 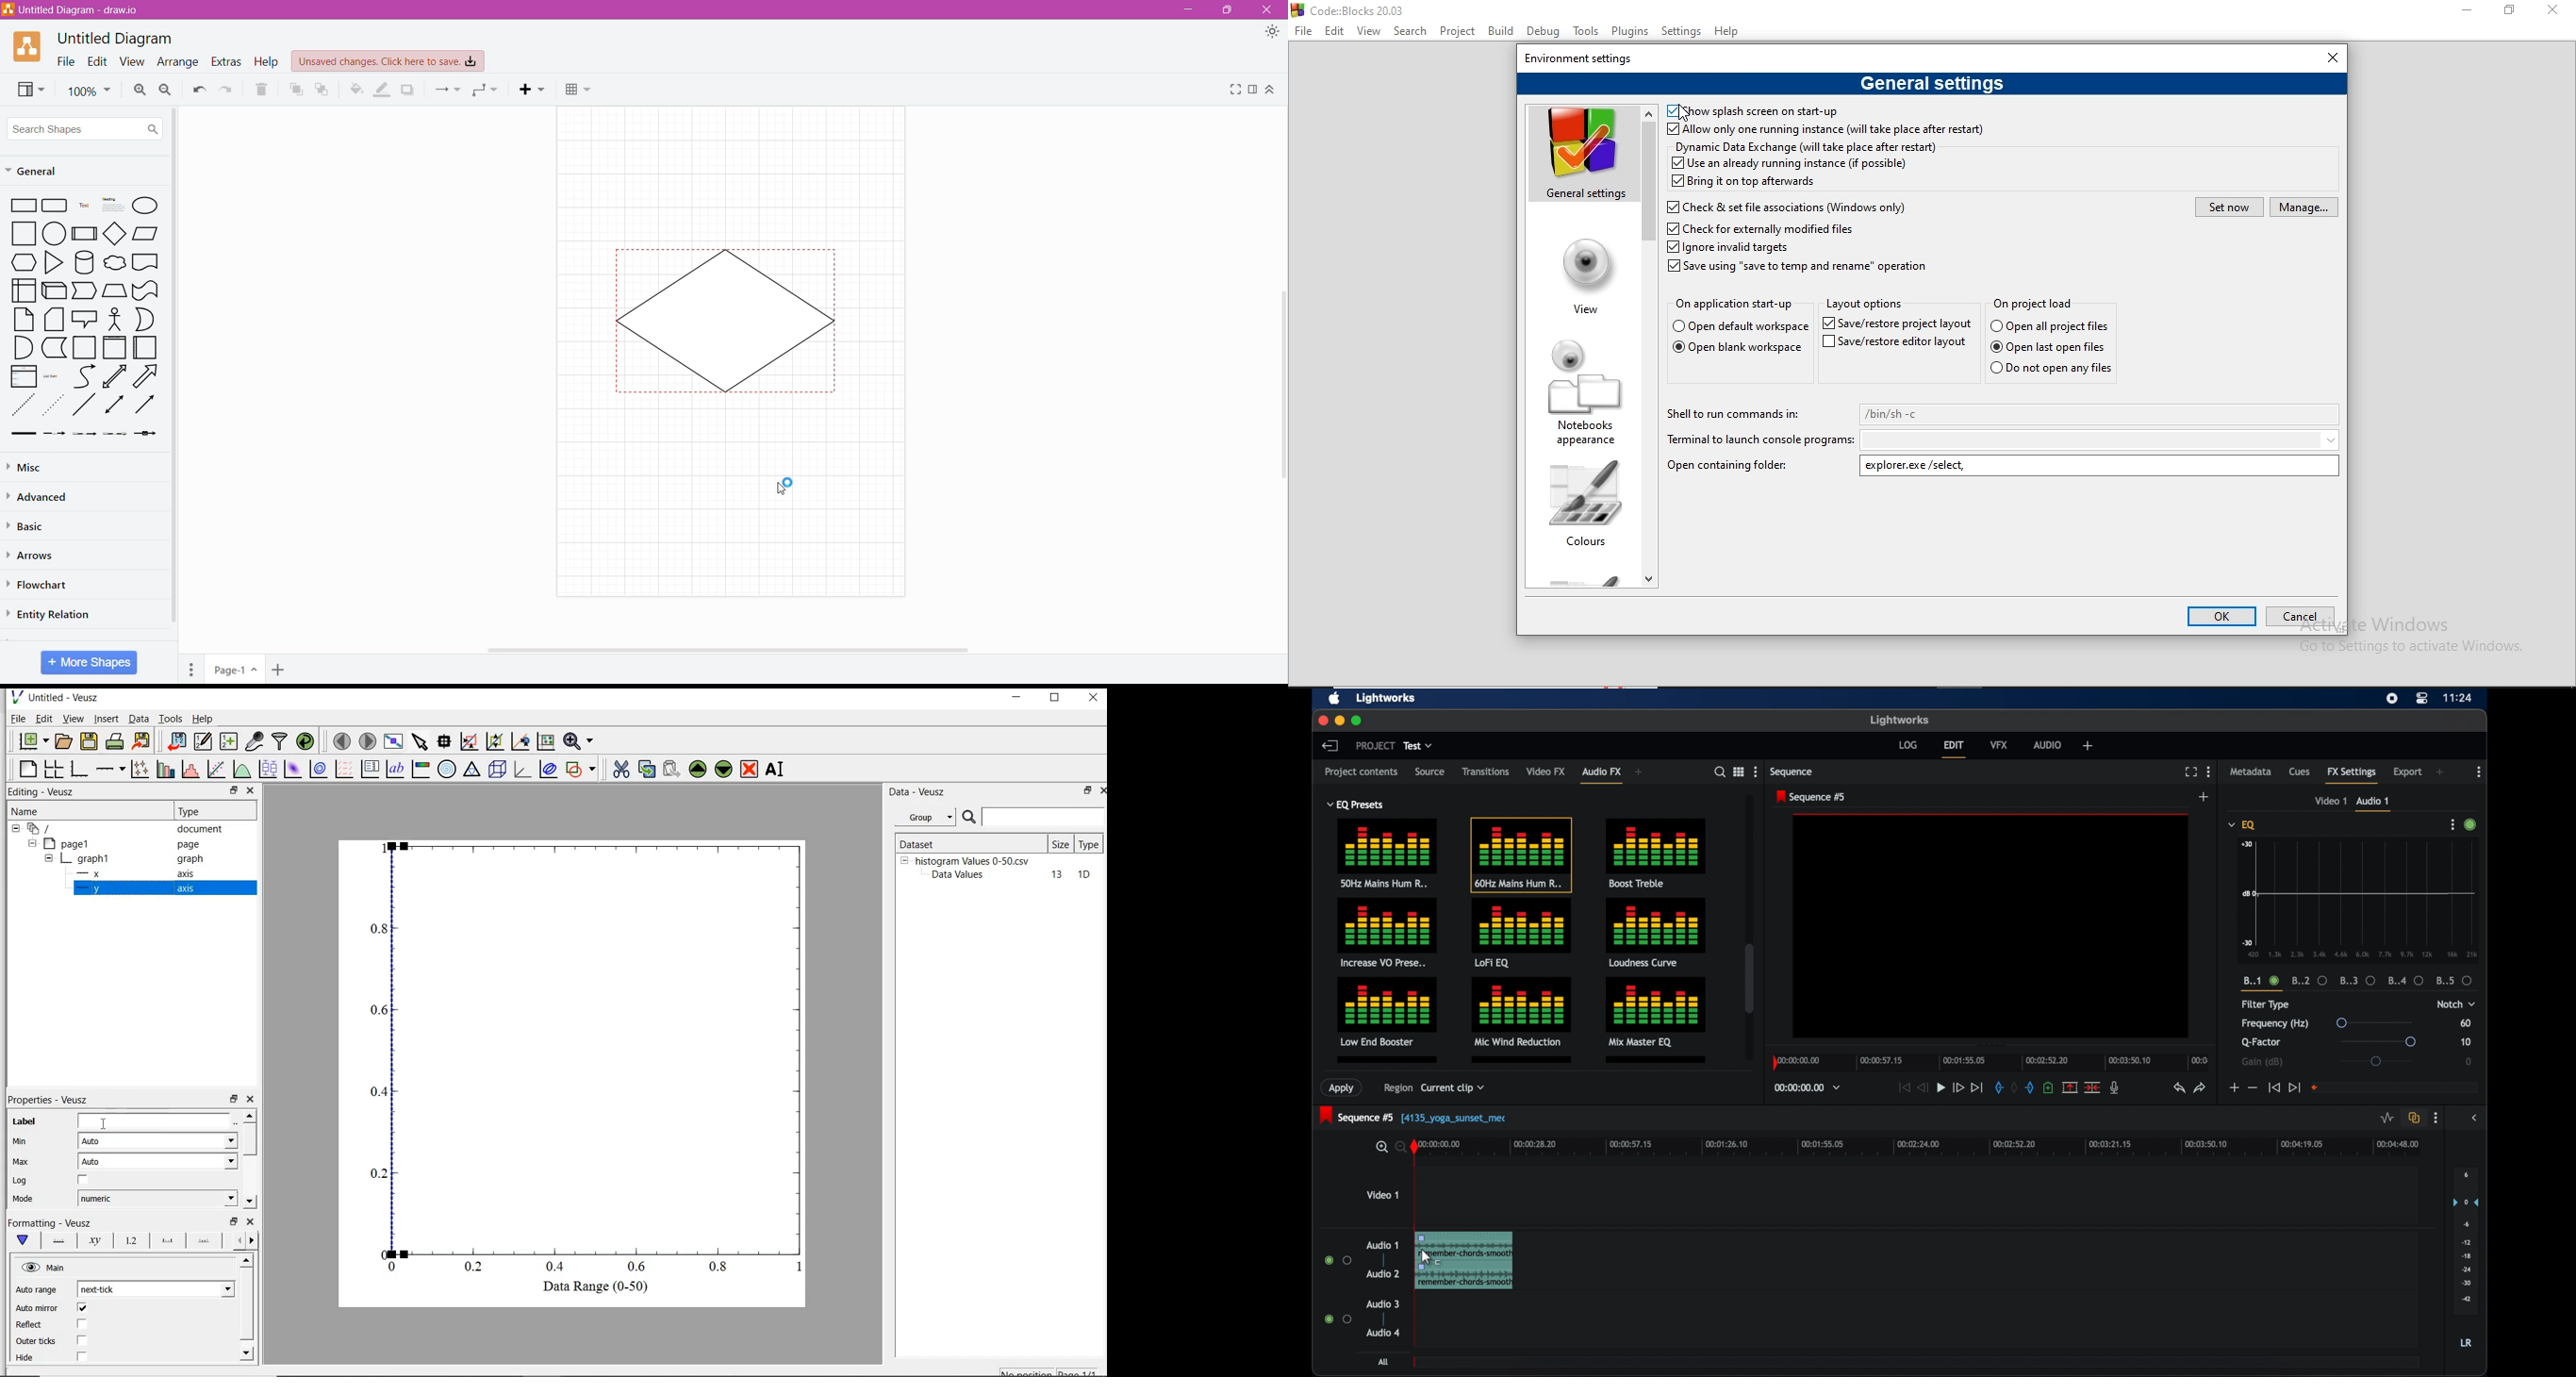 I want to click on checkbox, so click(x=82, y=1324).